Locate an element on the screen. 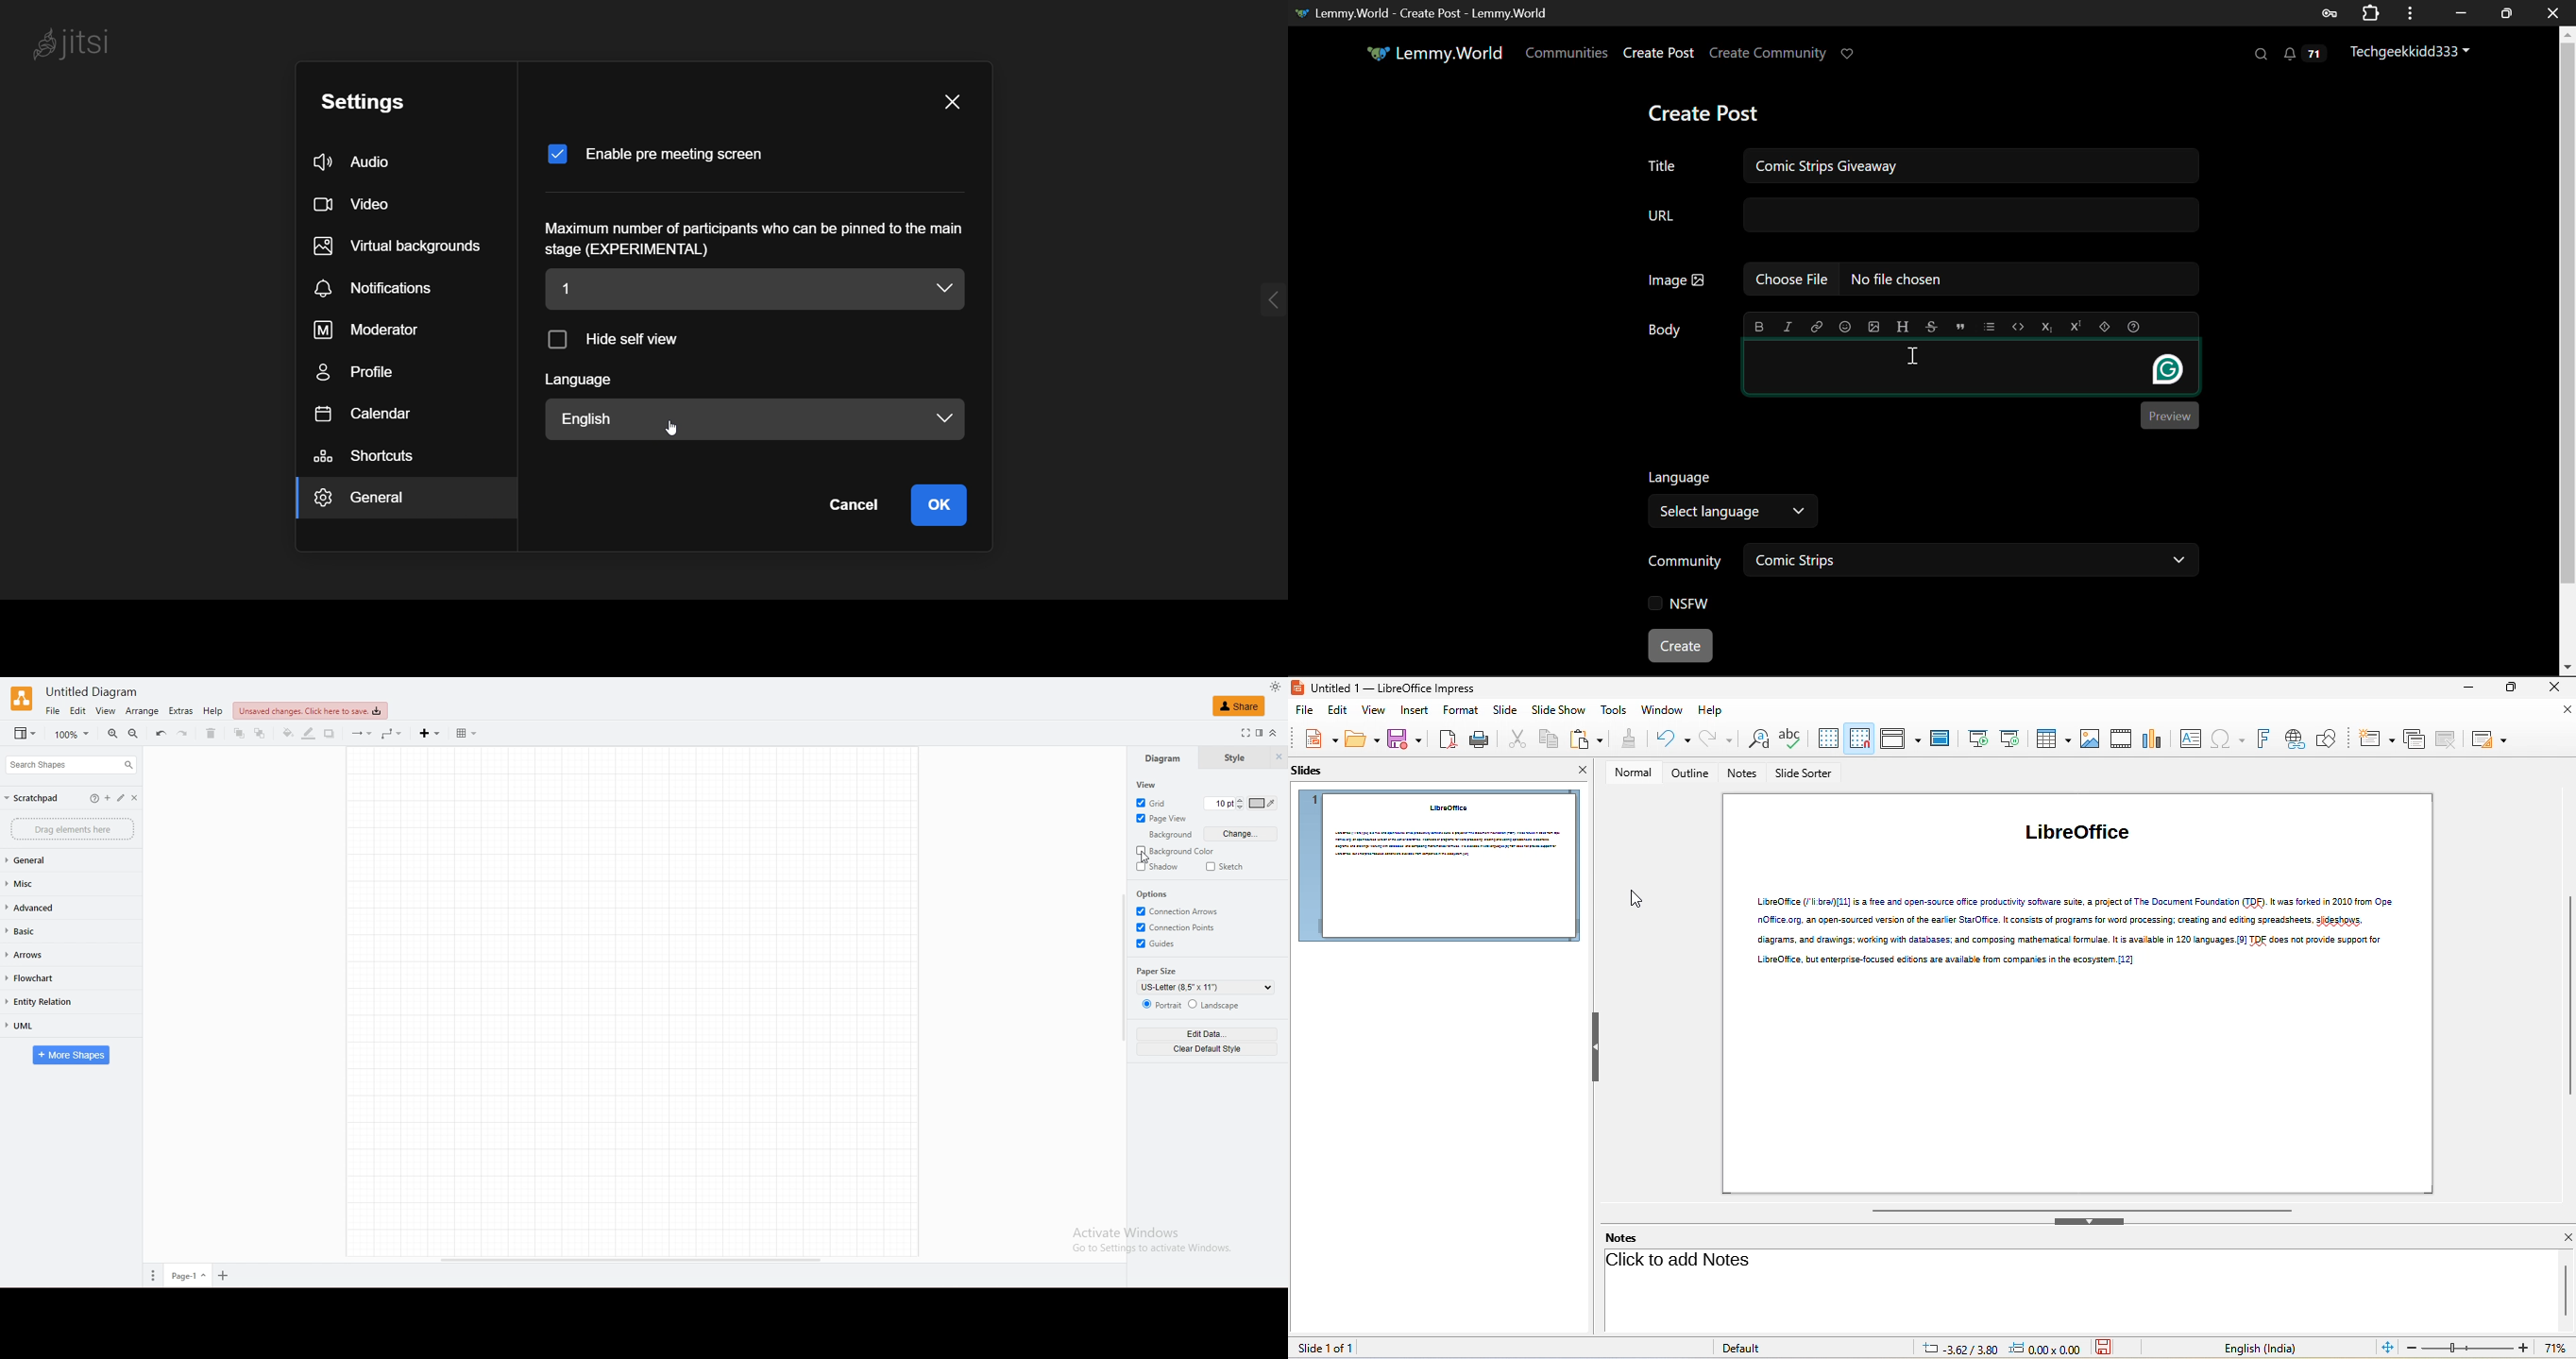 This screenshot has width=2576, height=1372. Scroll Bar is located at coordinates (2568, 350).